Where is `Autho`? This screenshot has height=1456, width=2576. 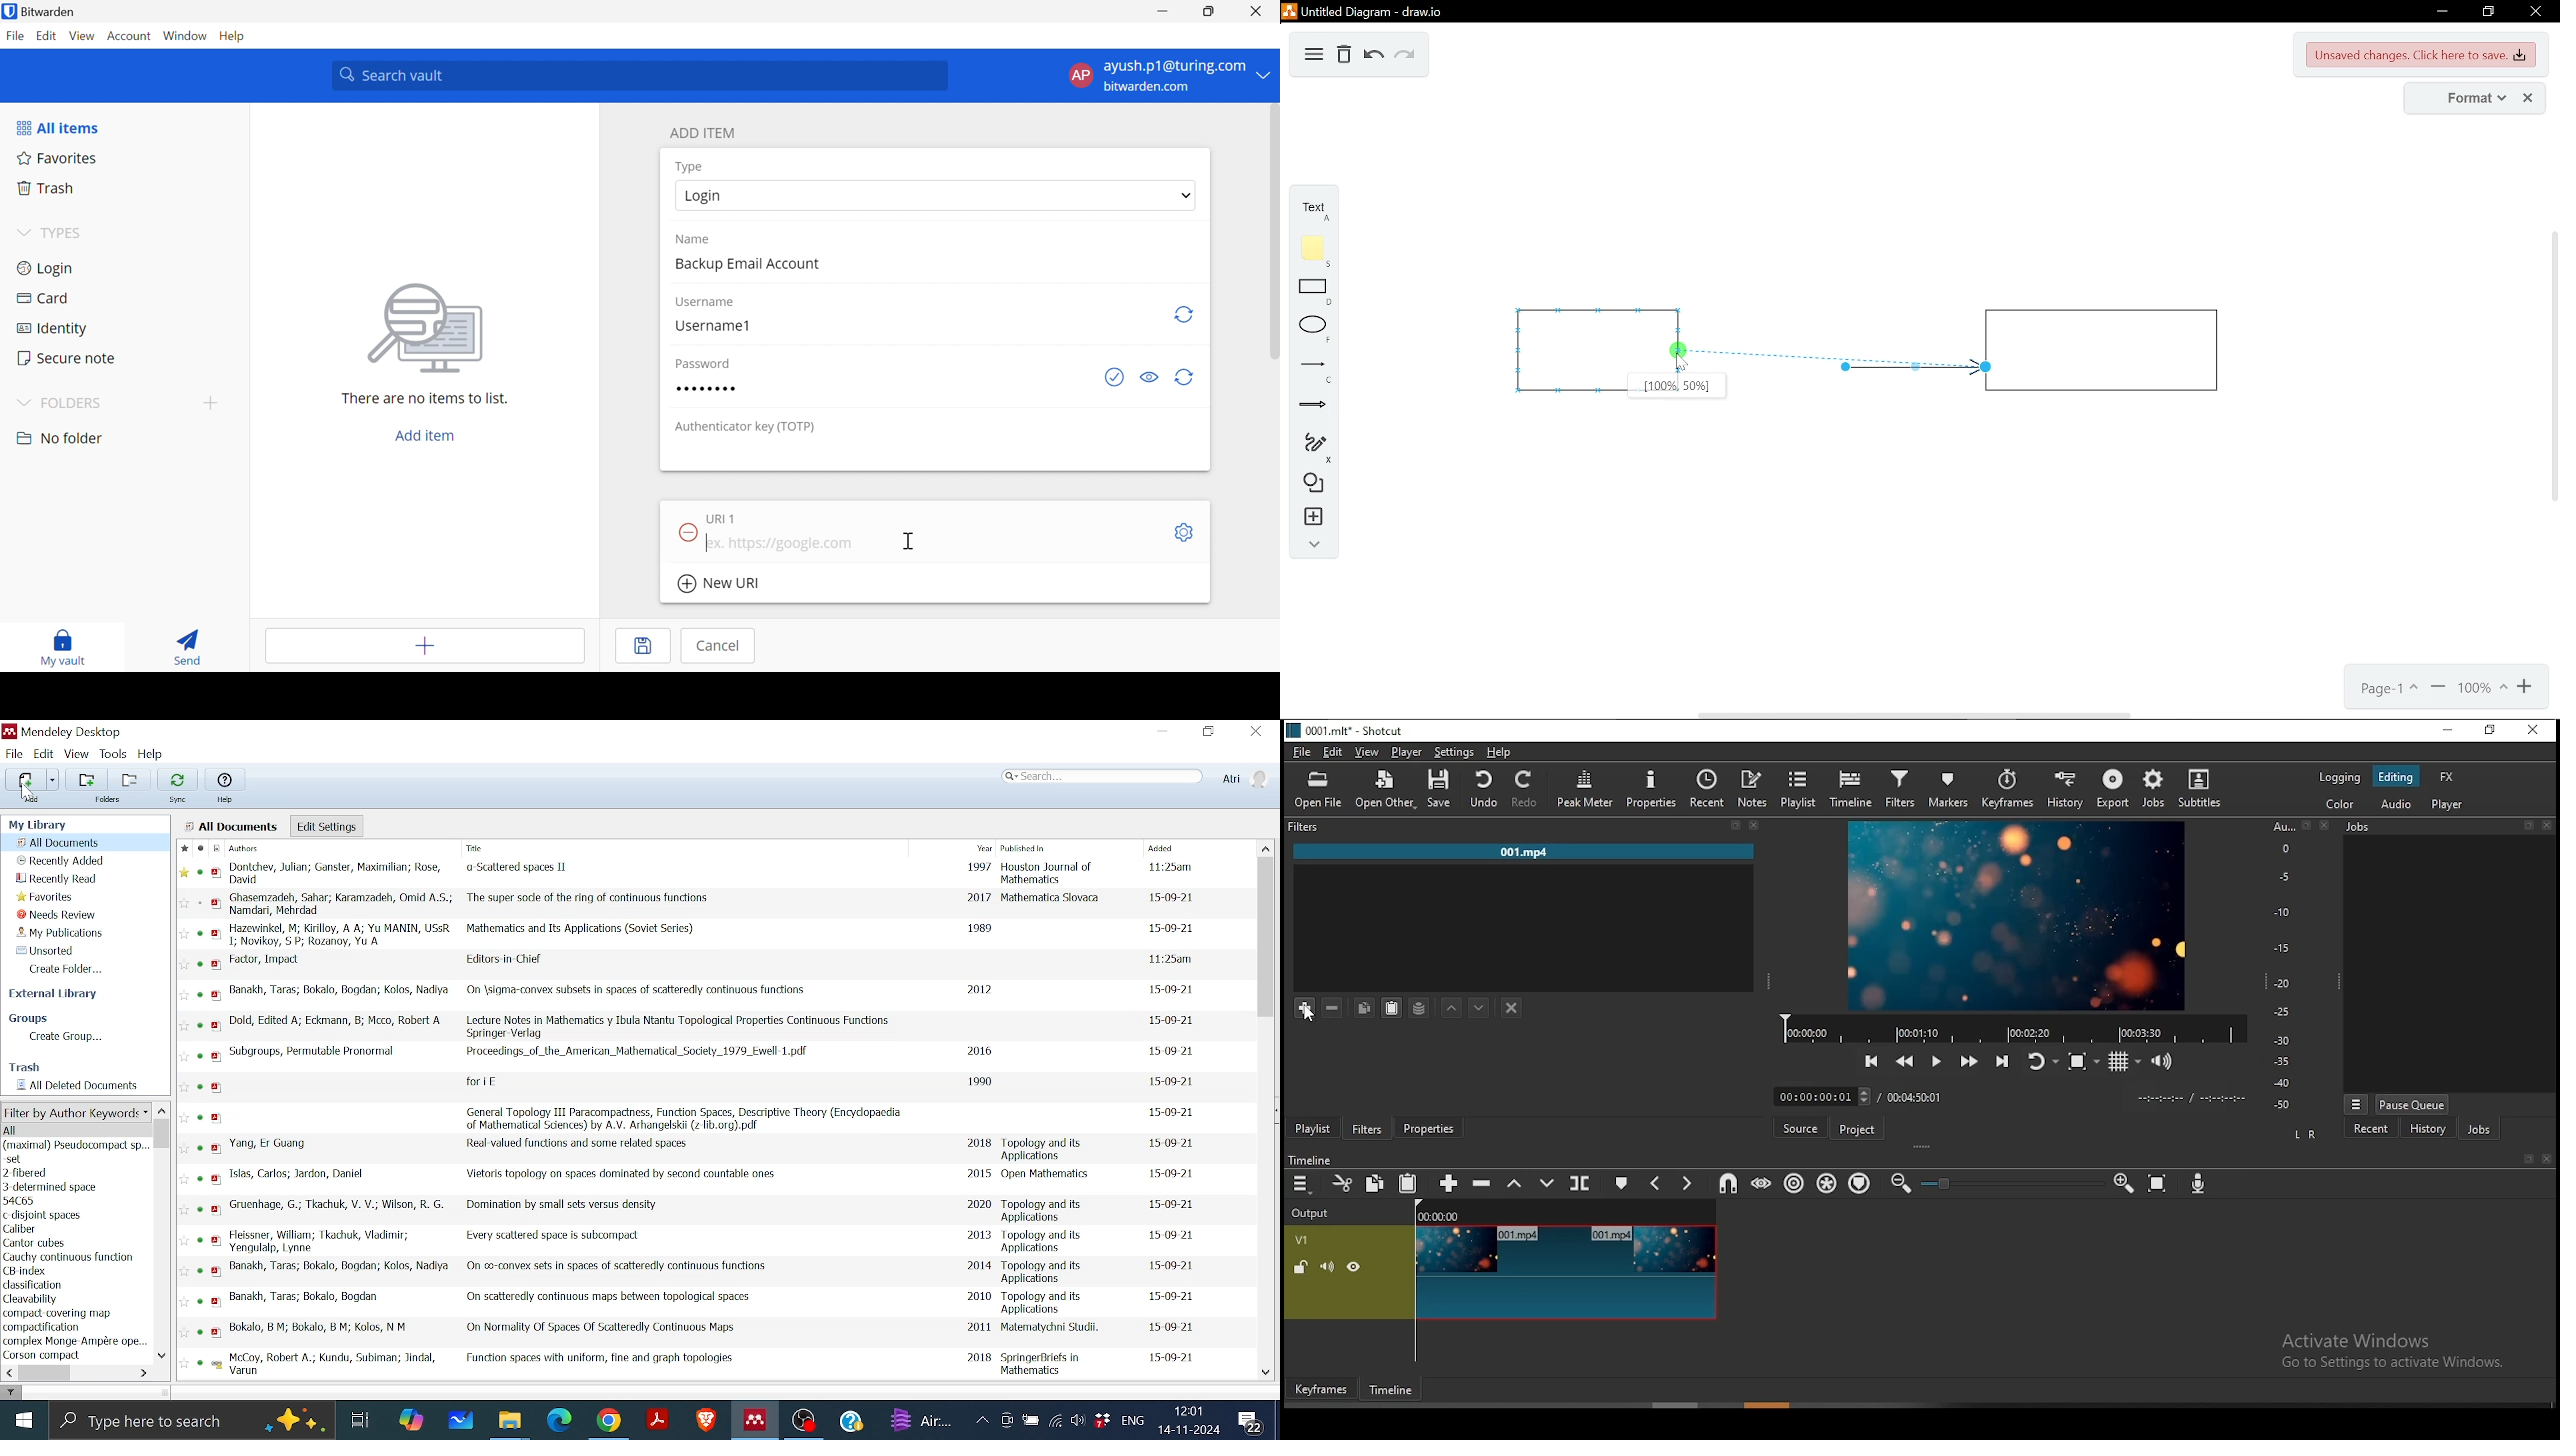
Autho is located at coordinates (315, 1052).